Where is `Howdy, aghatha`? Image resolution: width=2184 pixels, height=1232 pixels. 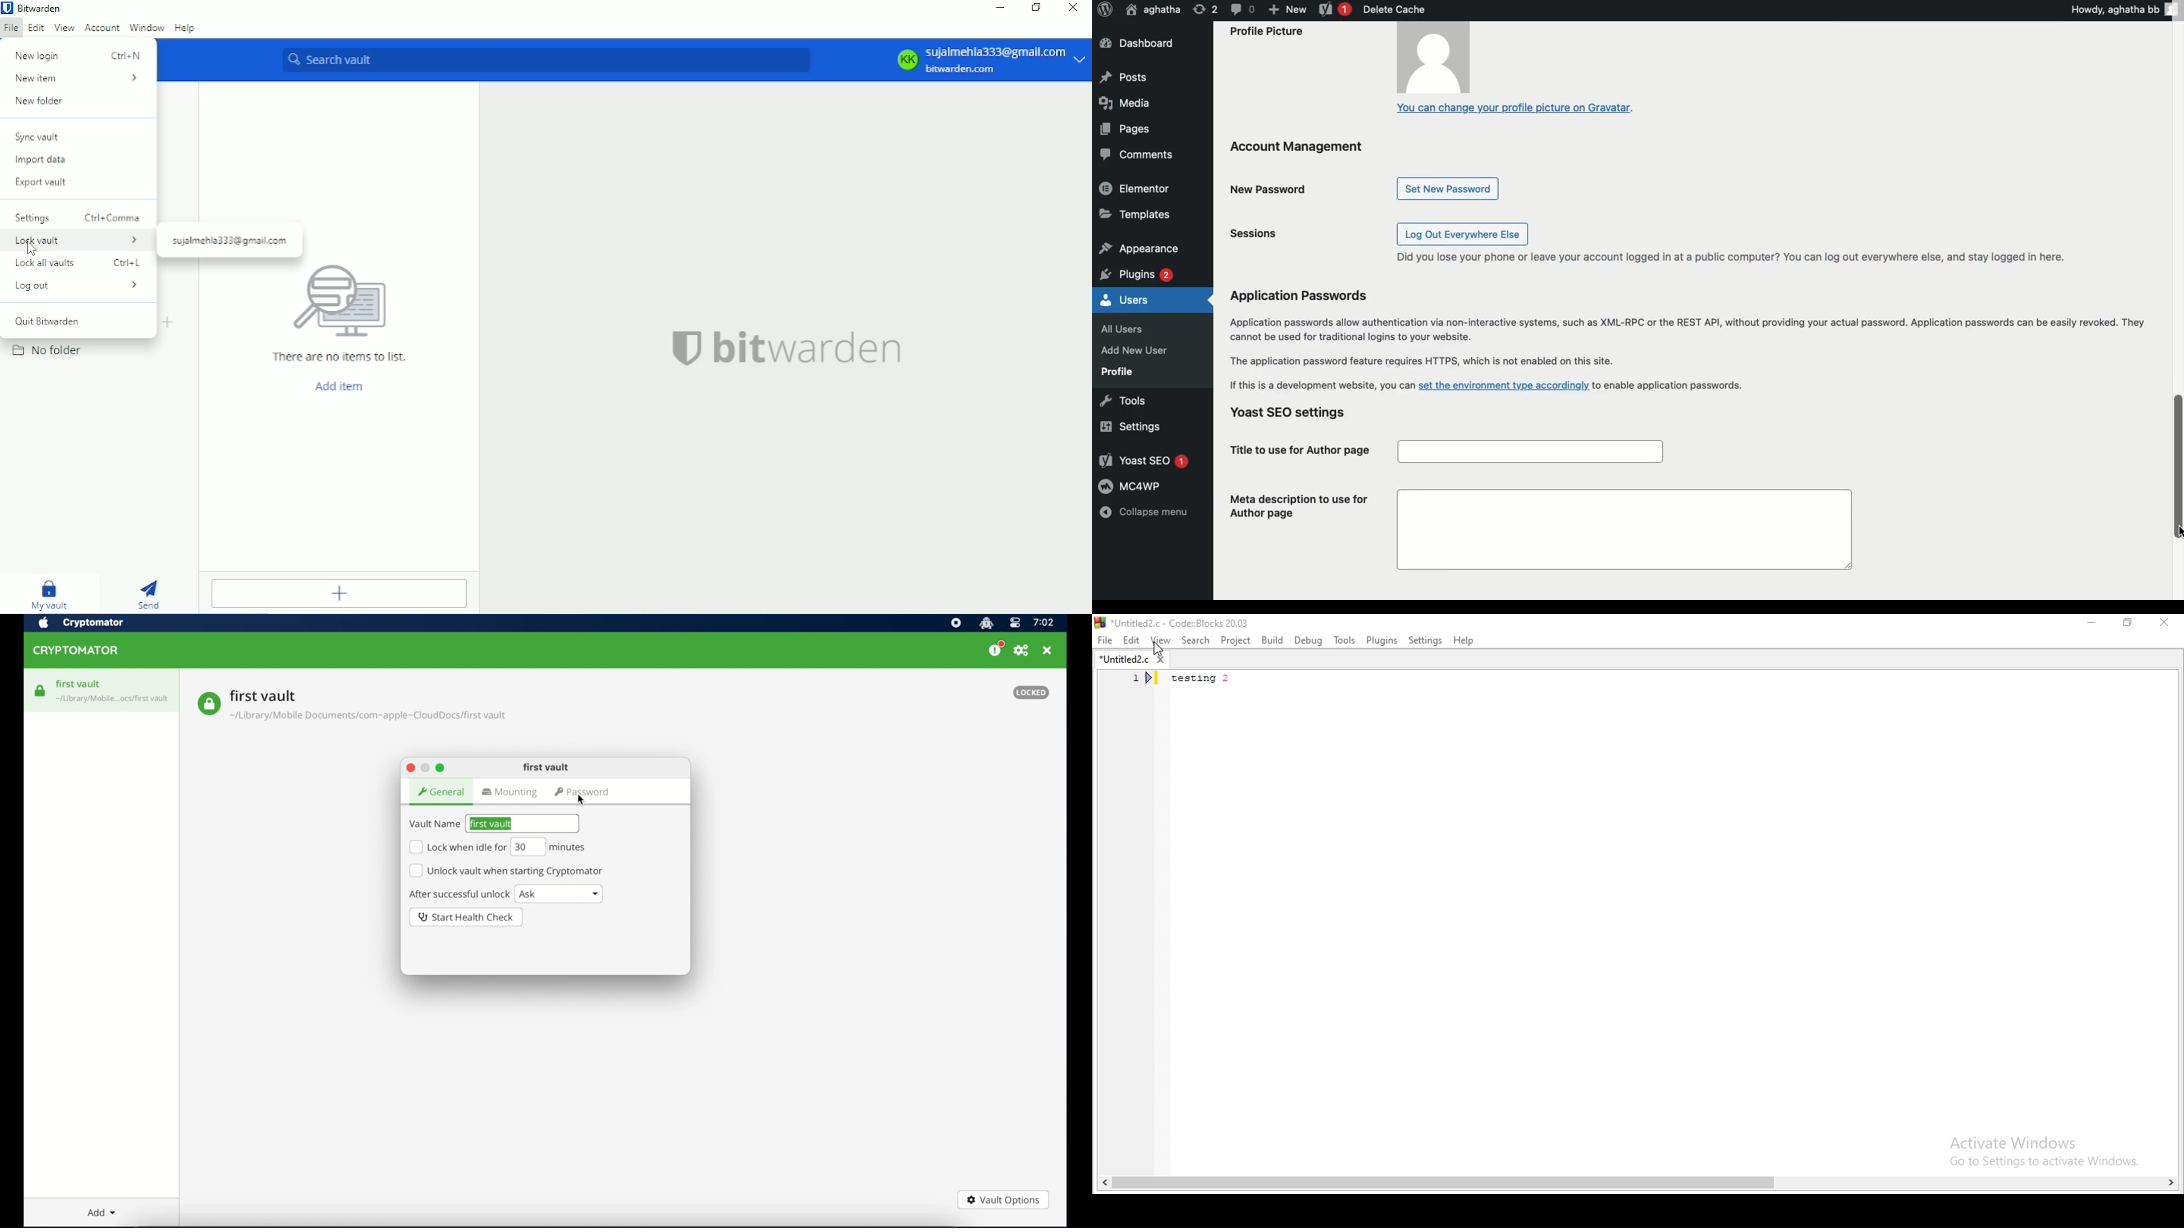
Howdy, aghatha is located at coordinates (2126, 9).